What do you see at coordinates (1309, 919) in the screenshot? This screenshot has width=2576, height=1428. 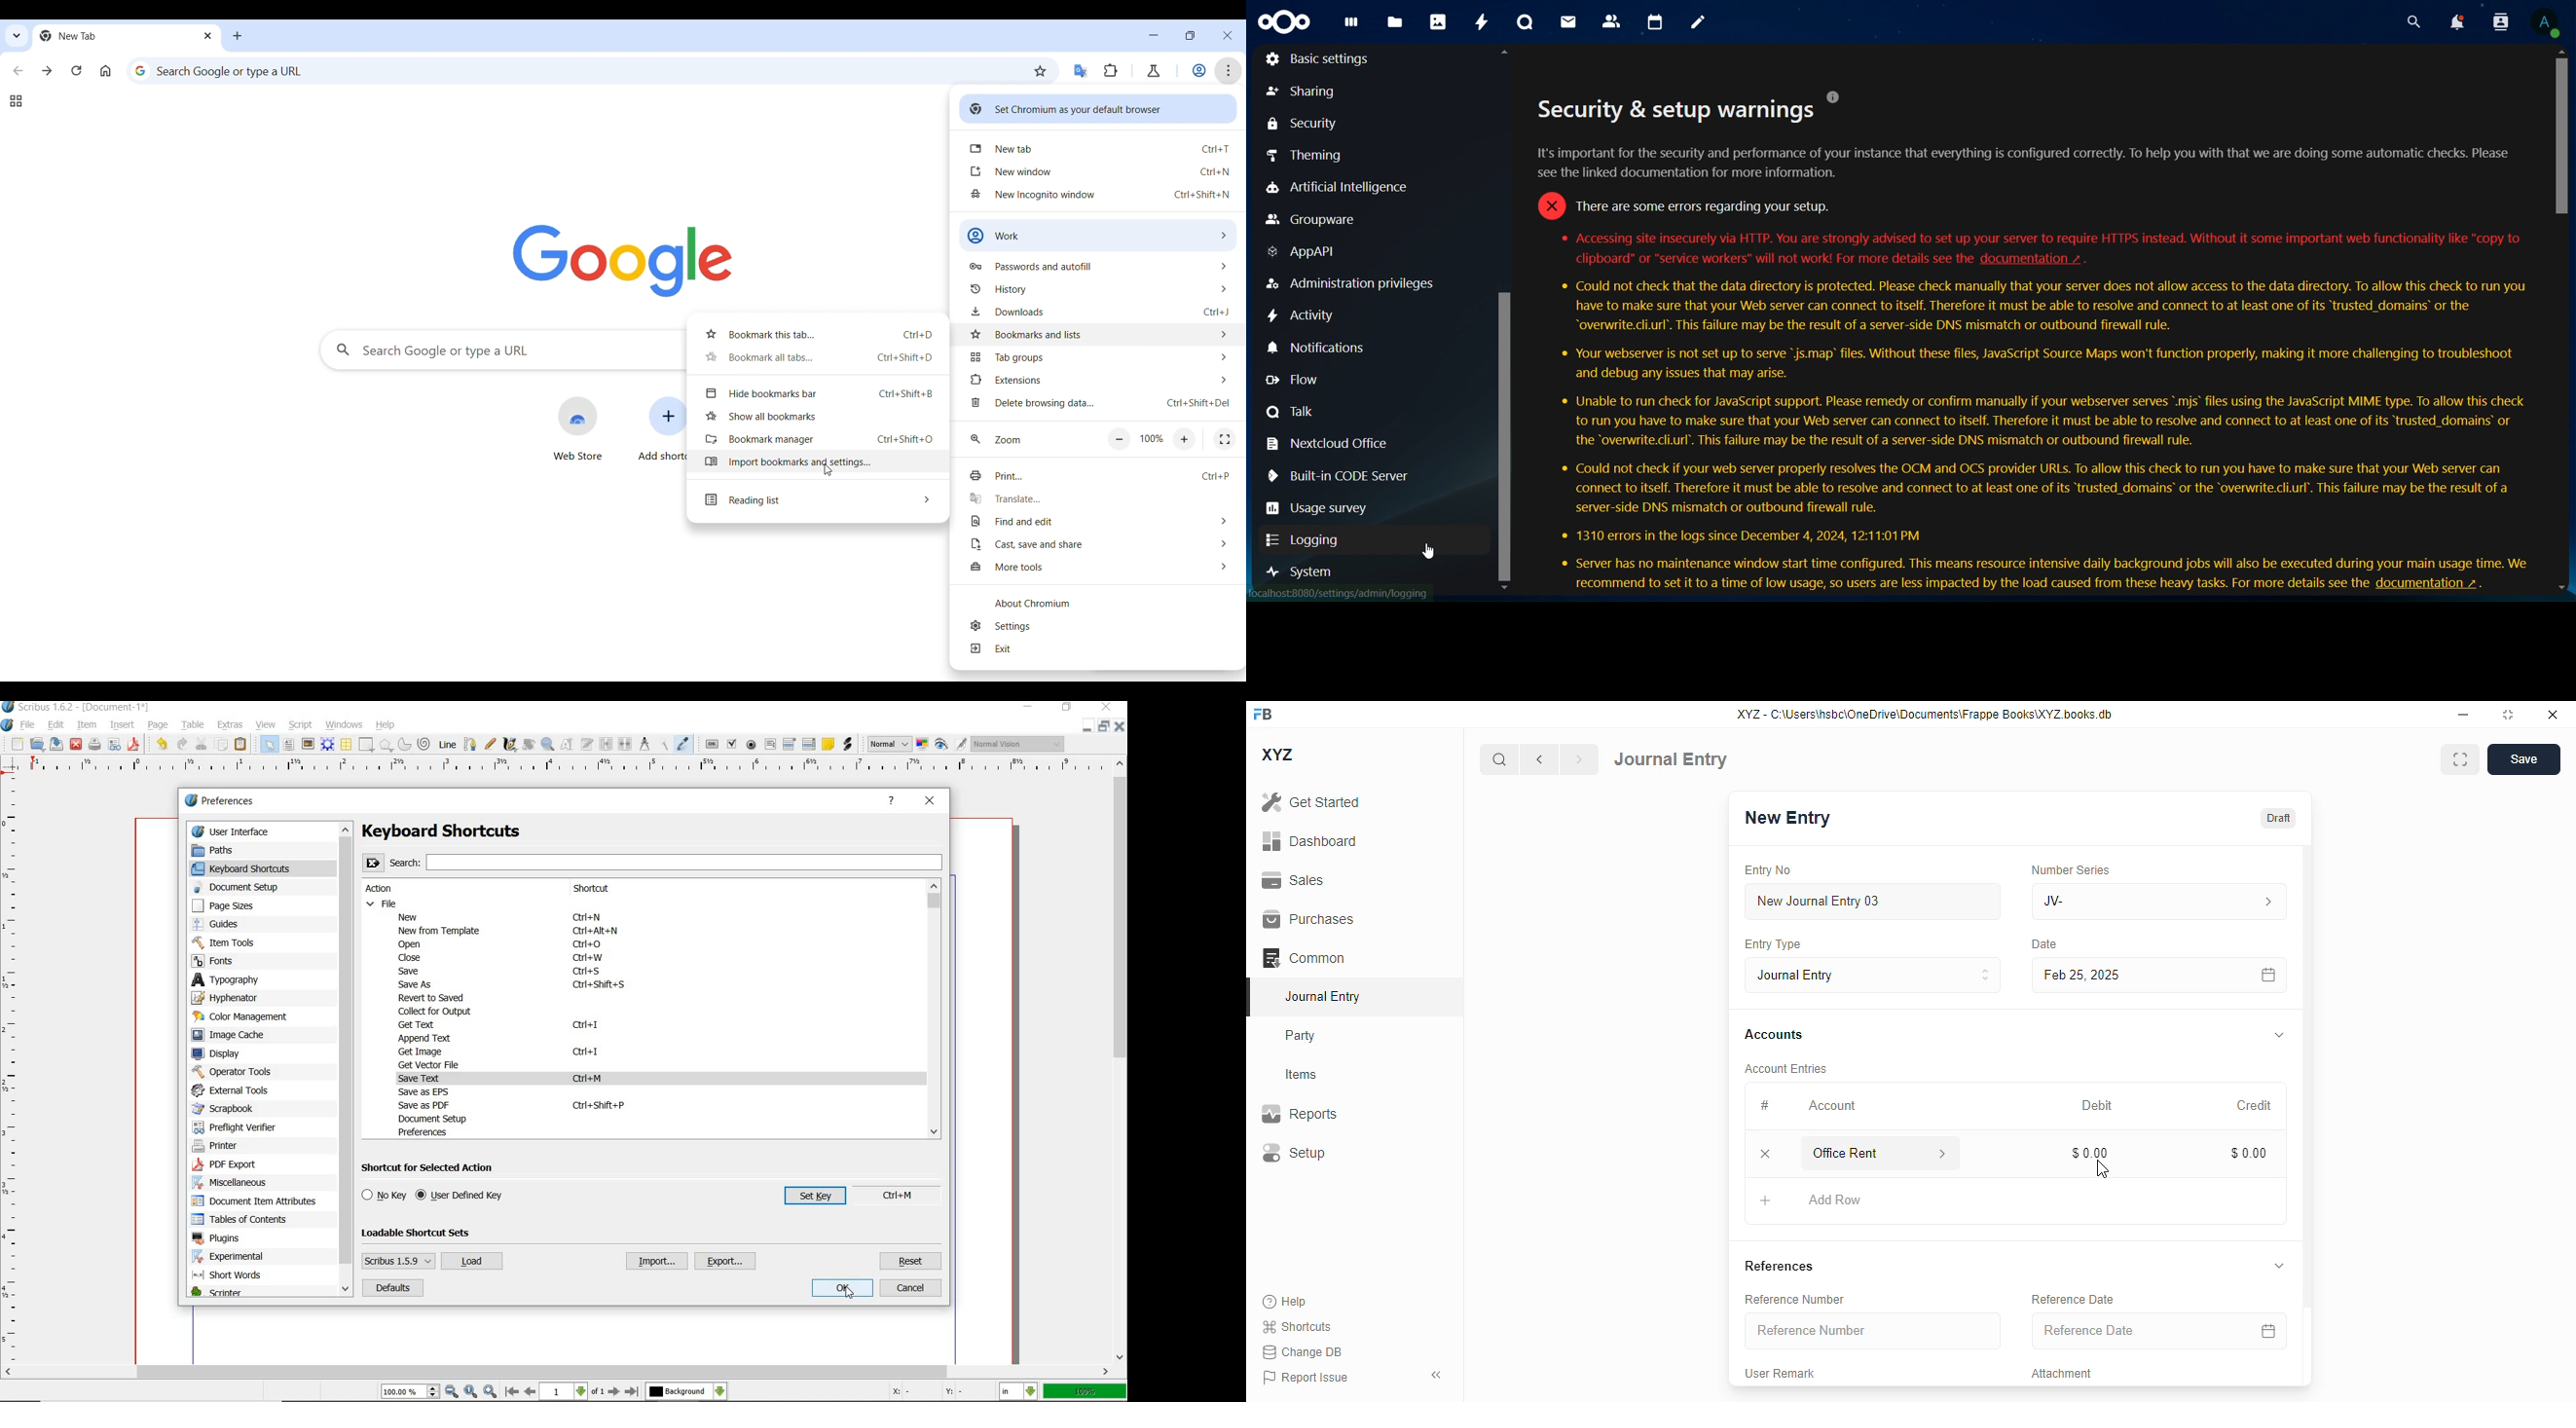 I see `purchases` at bounding box center [1309, 919].